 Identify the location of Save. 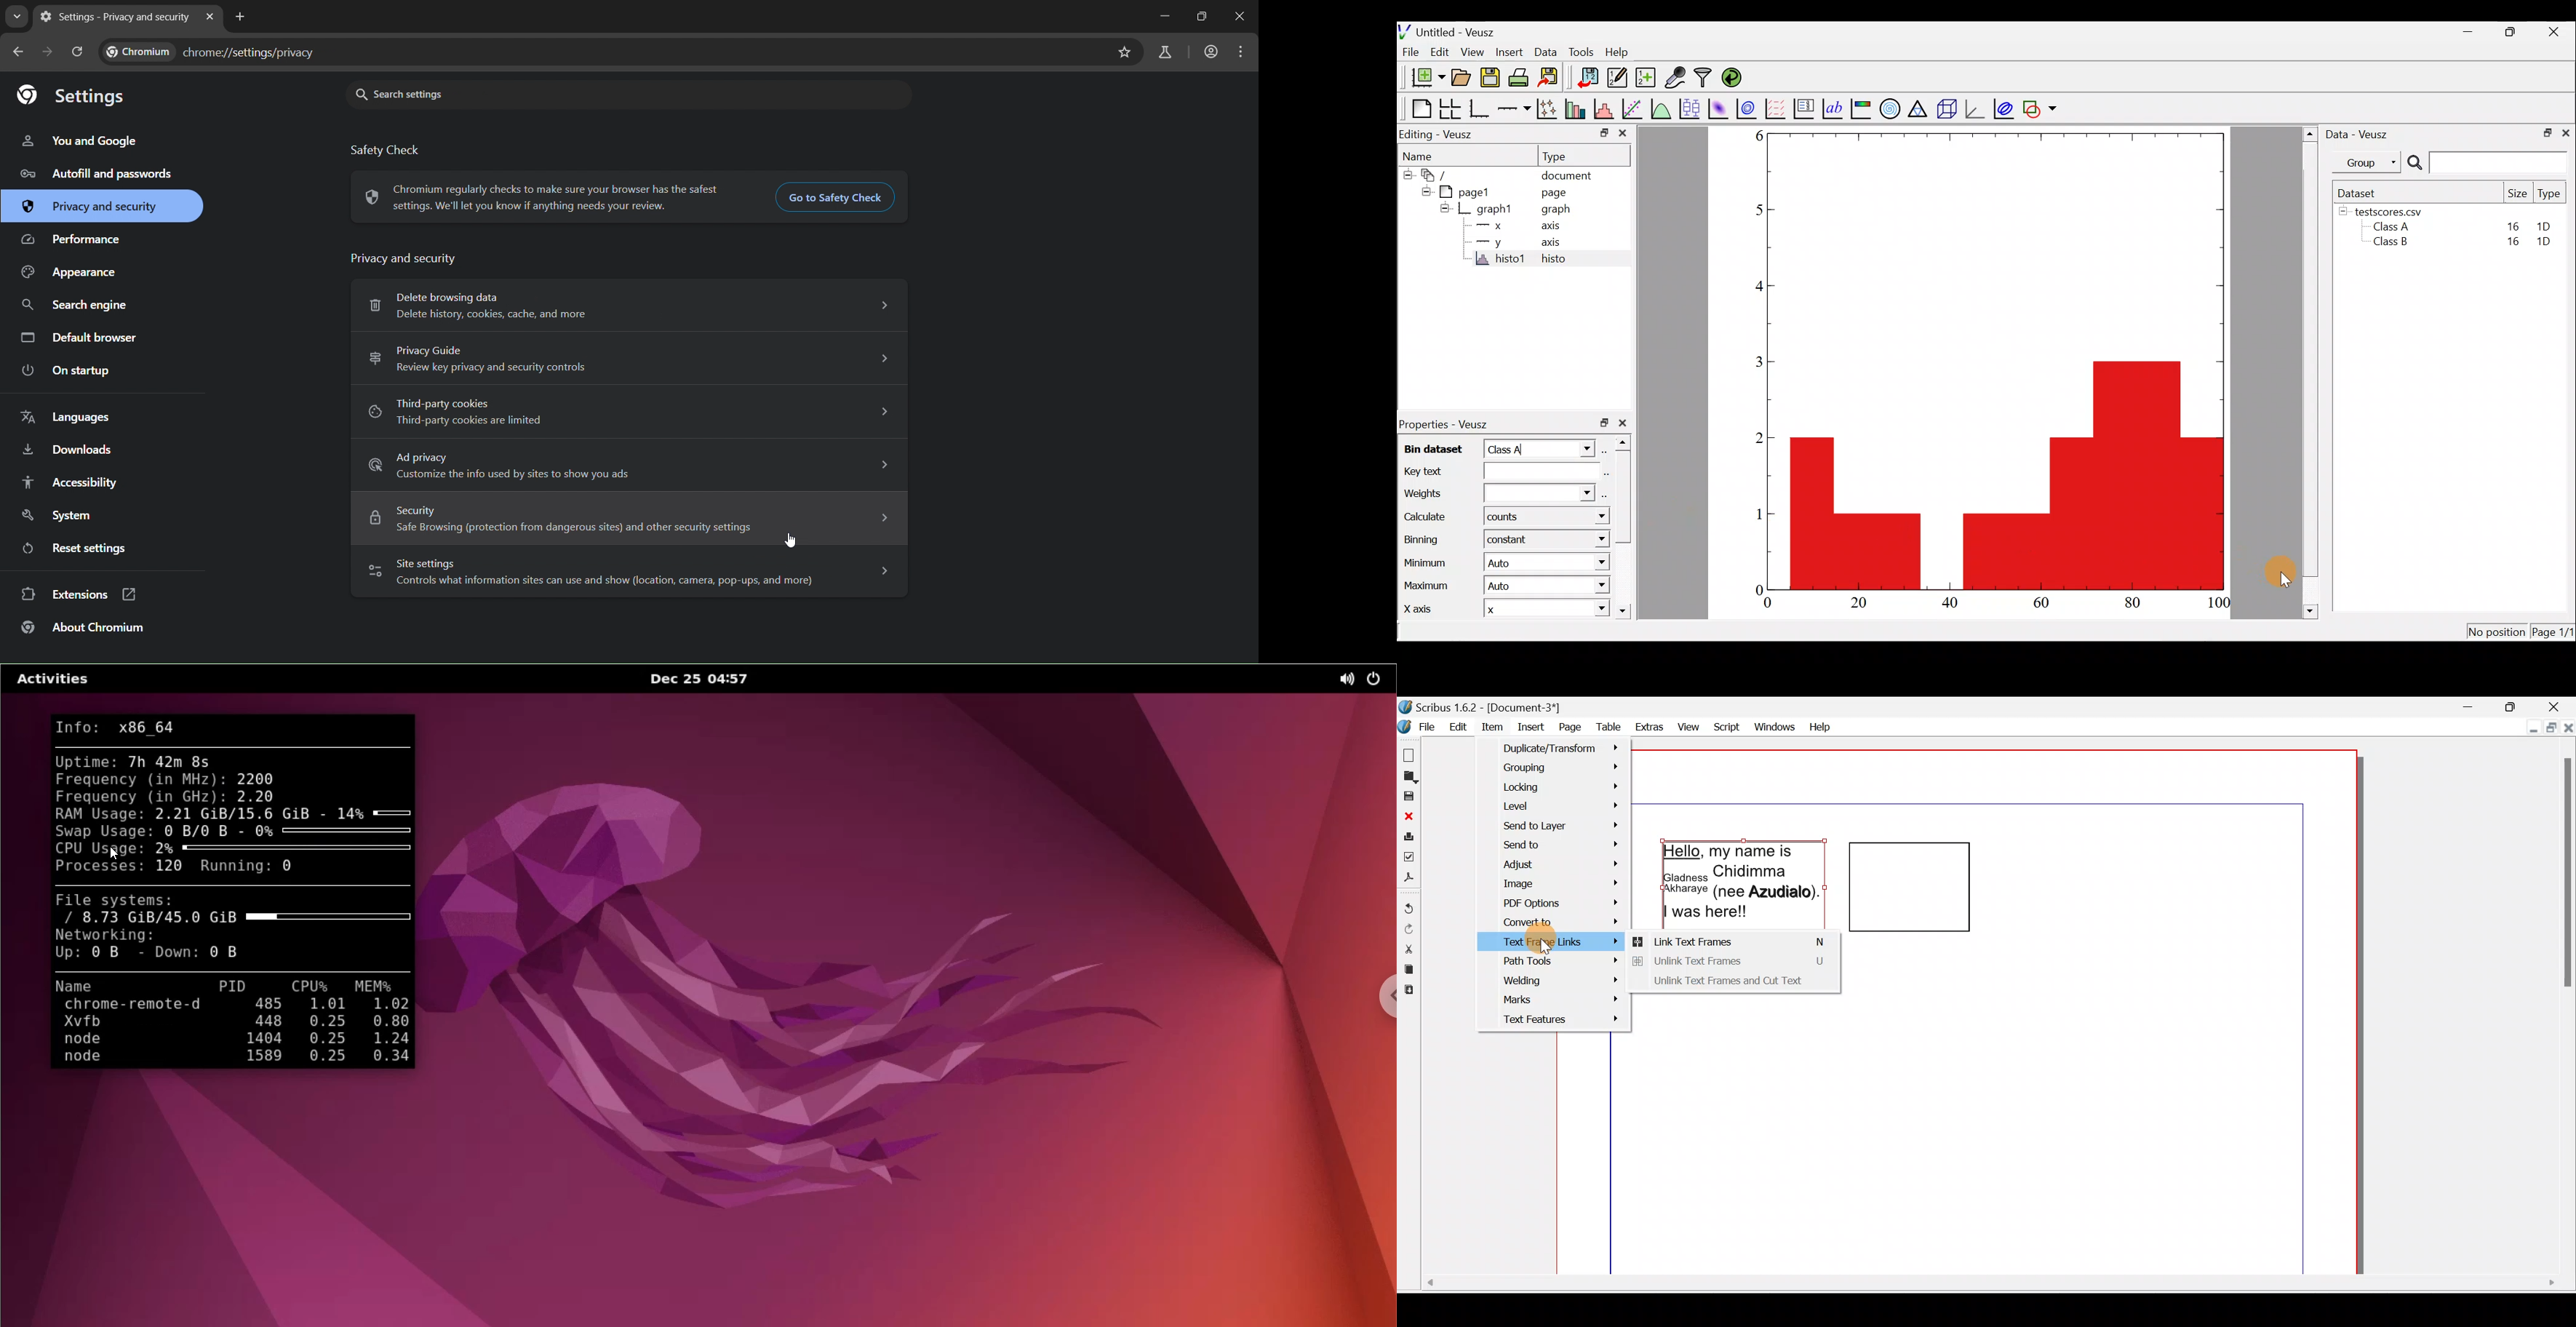
(1408, 796).